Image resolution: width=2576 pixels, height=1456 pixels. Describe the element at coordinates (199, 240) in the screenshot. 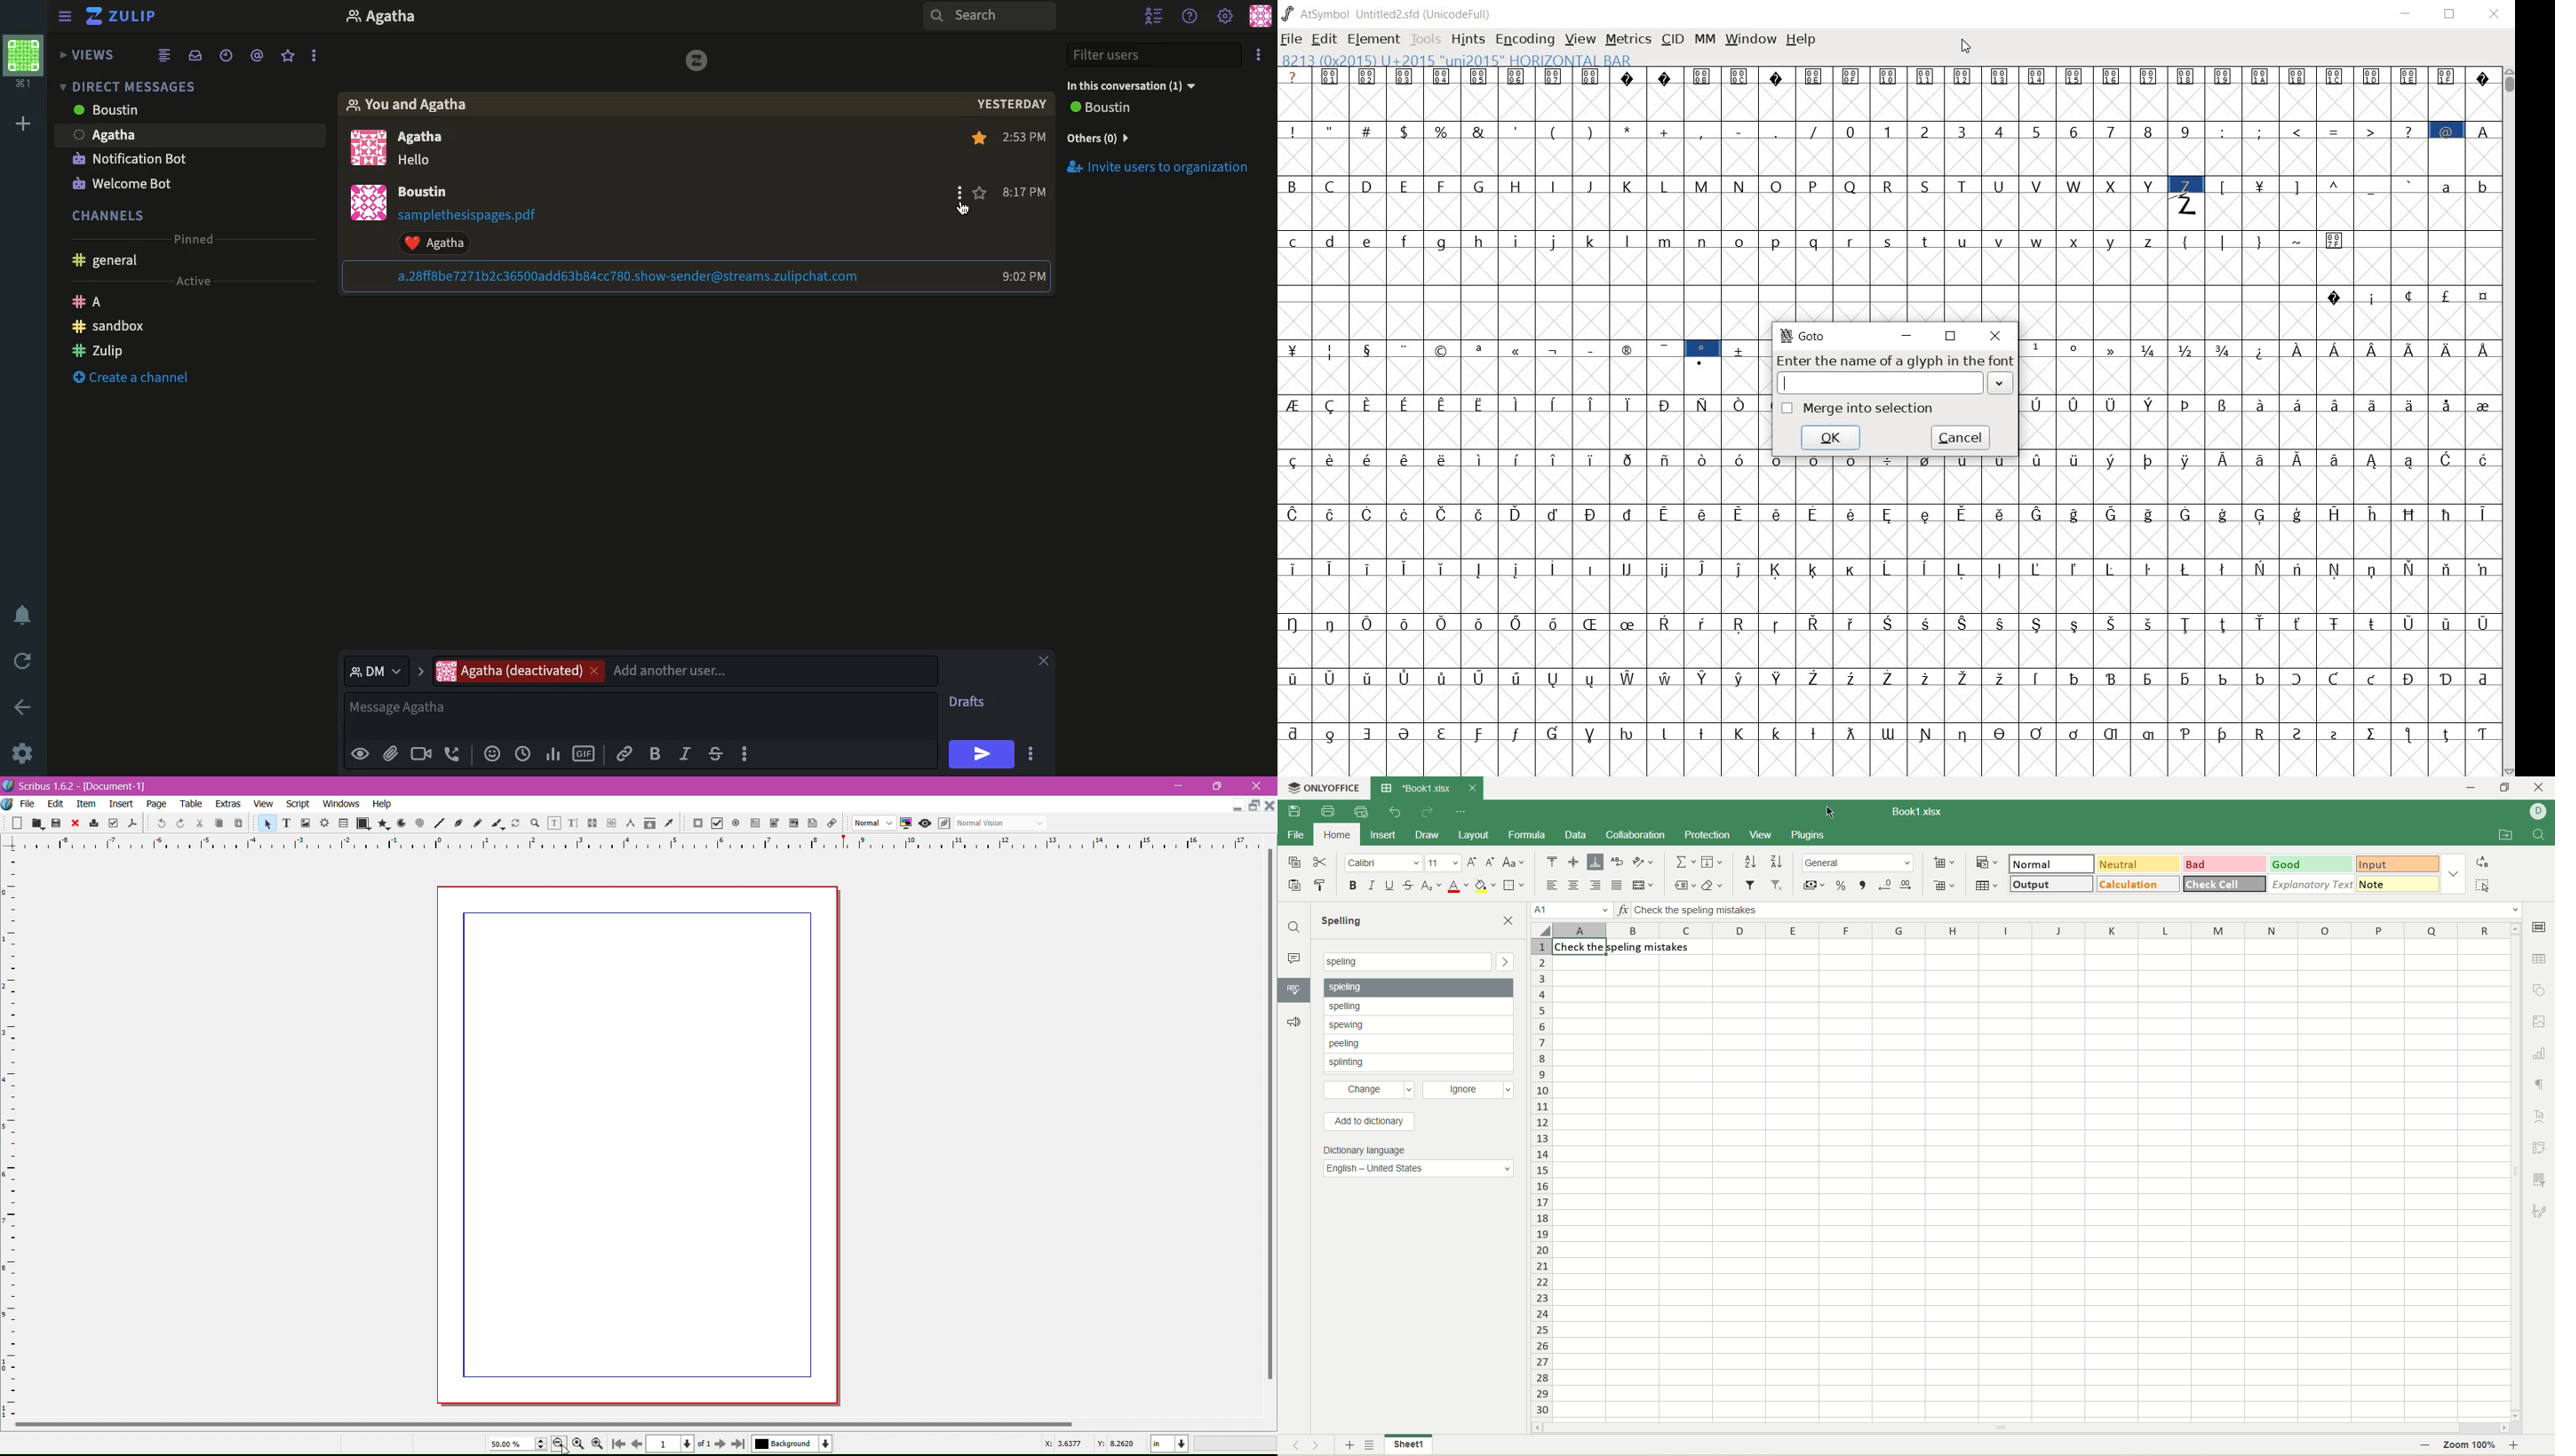

I see `Pinned` at that location.